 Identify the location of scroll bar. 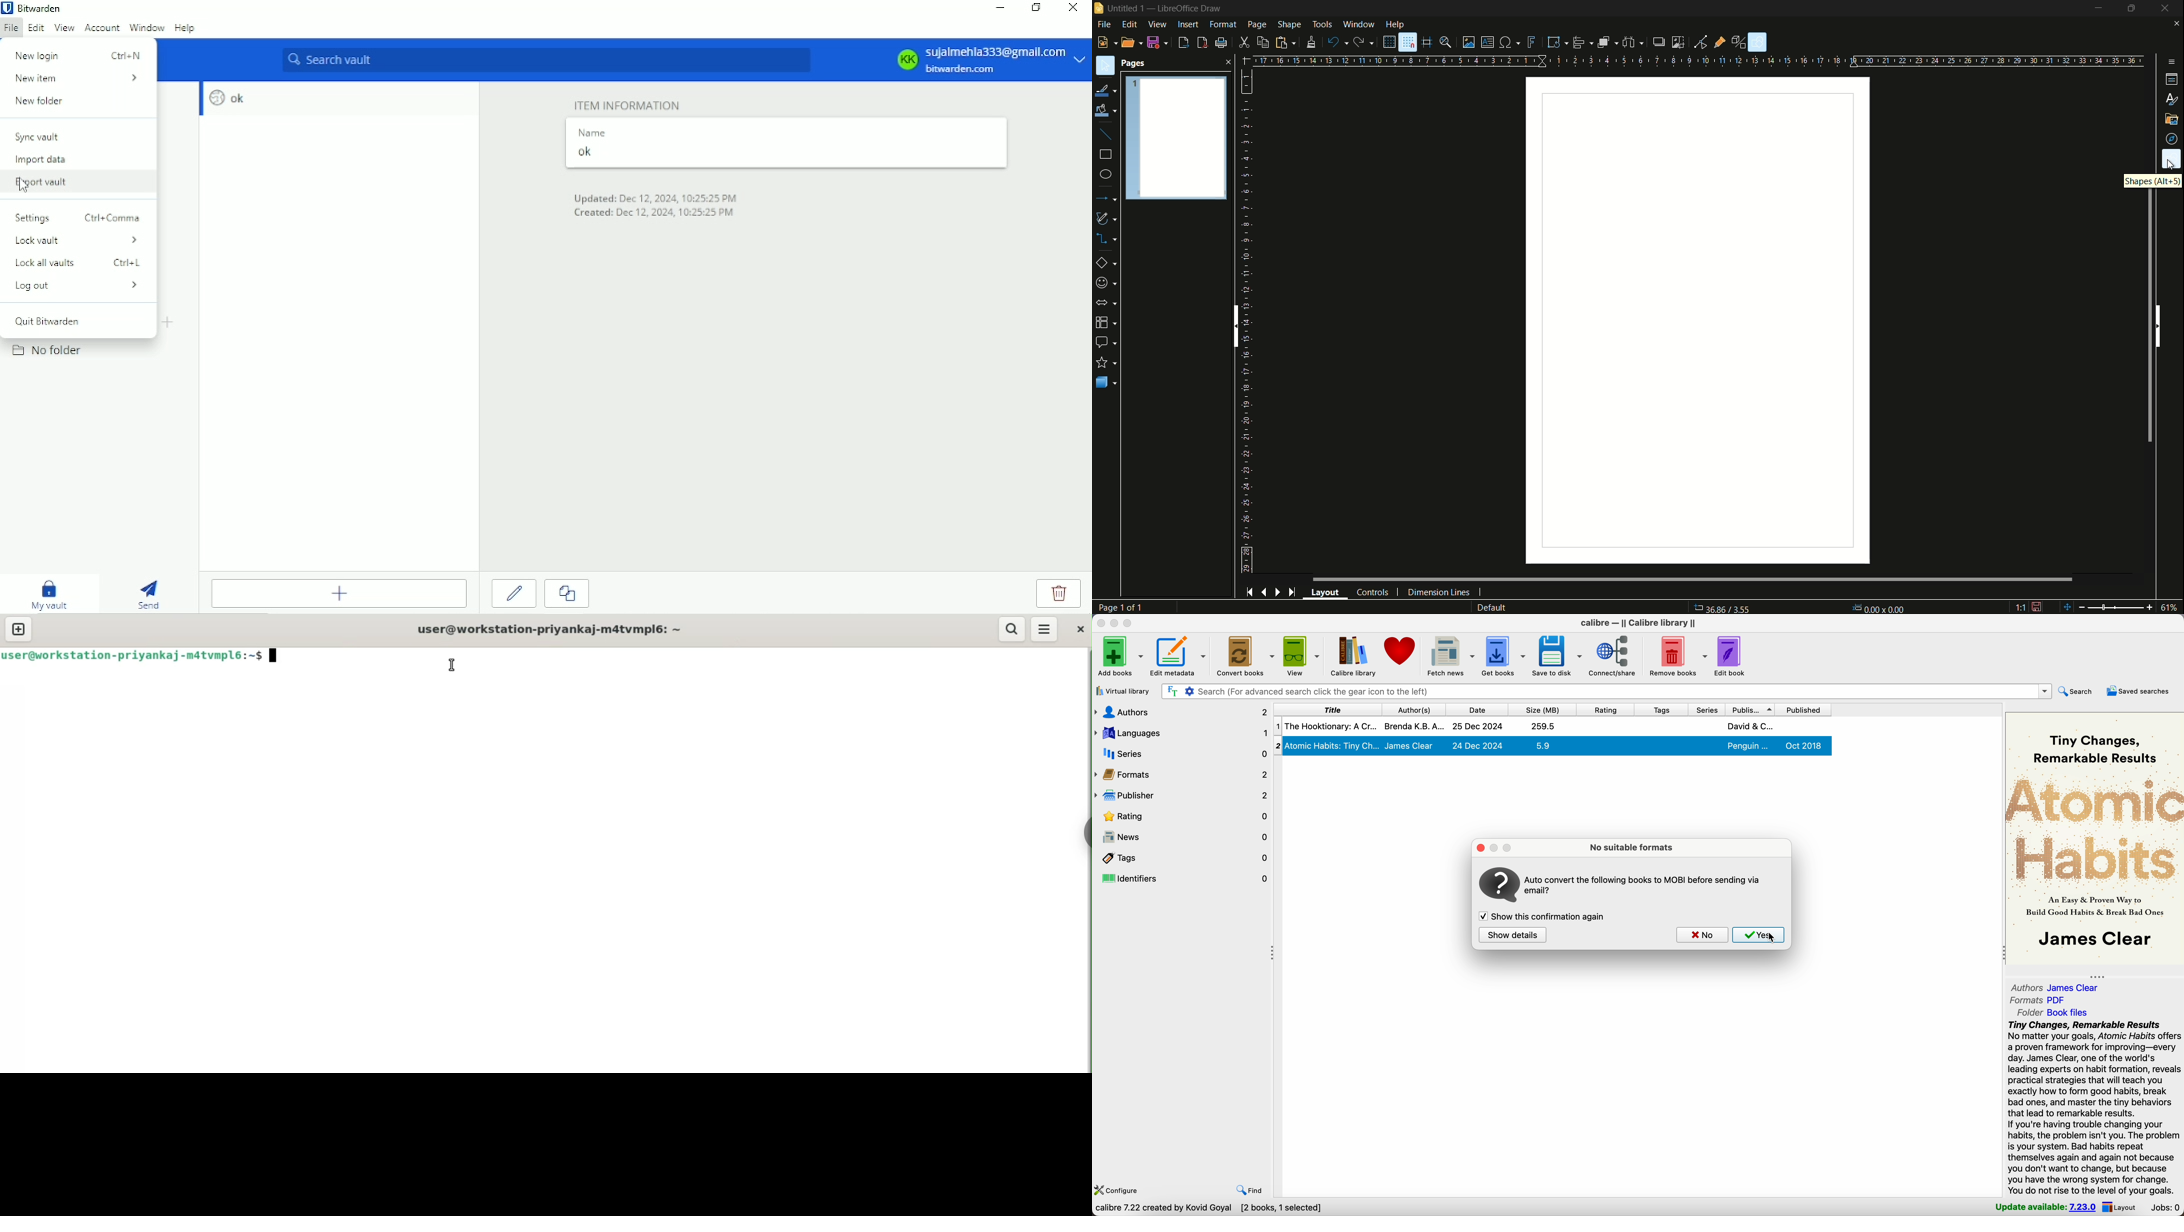
(1693, 580).